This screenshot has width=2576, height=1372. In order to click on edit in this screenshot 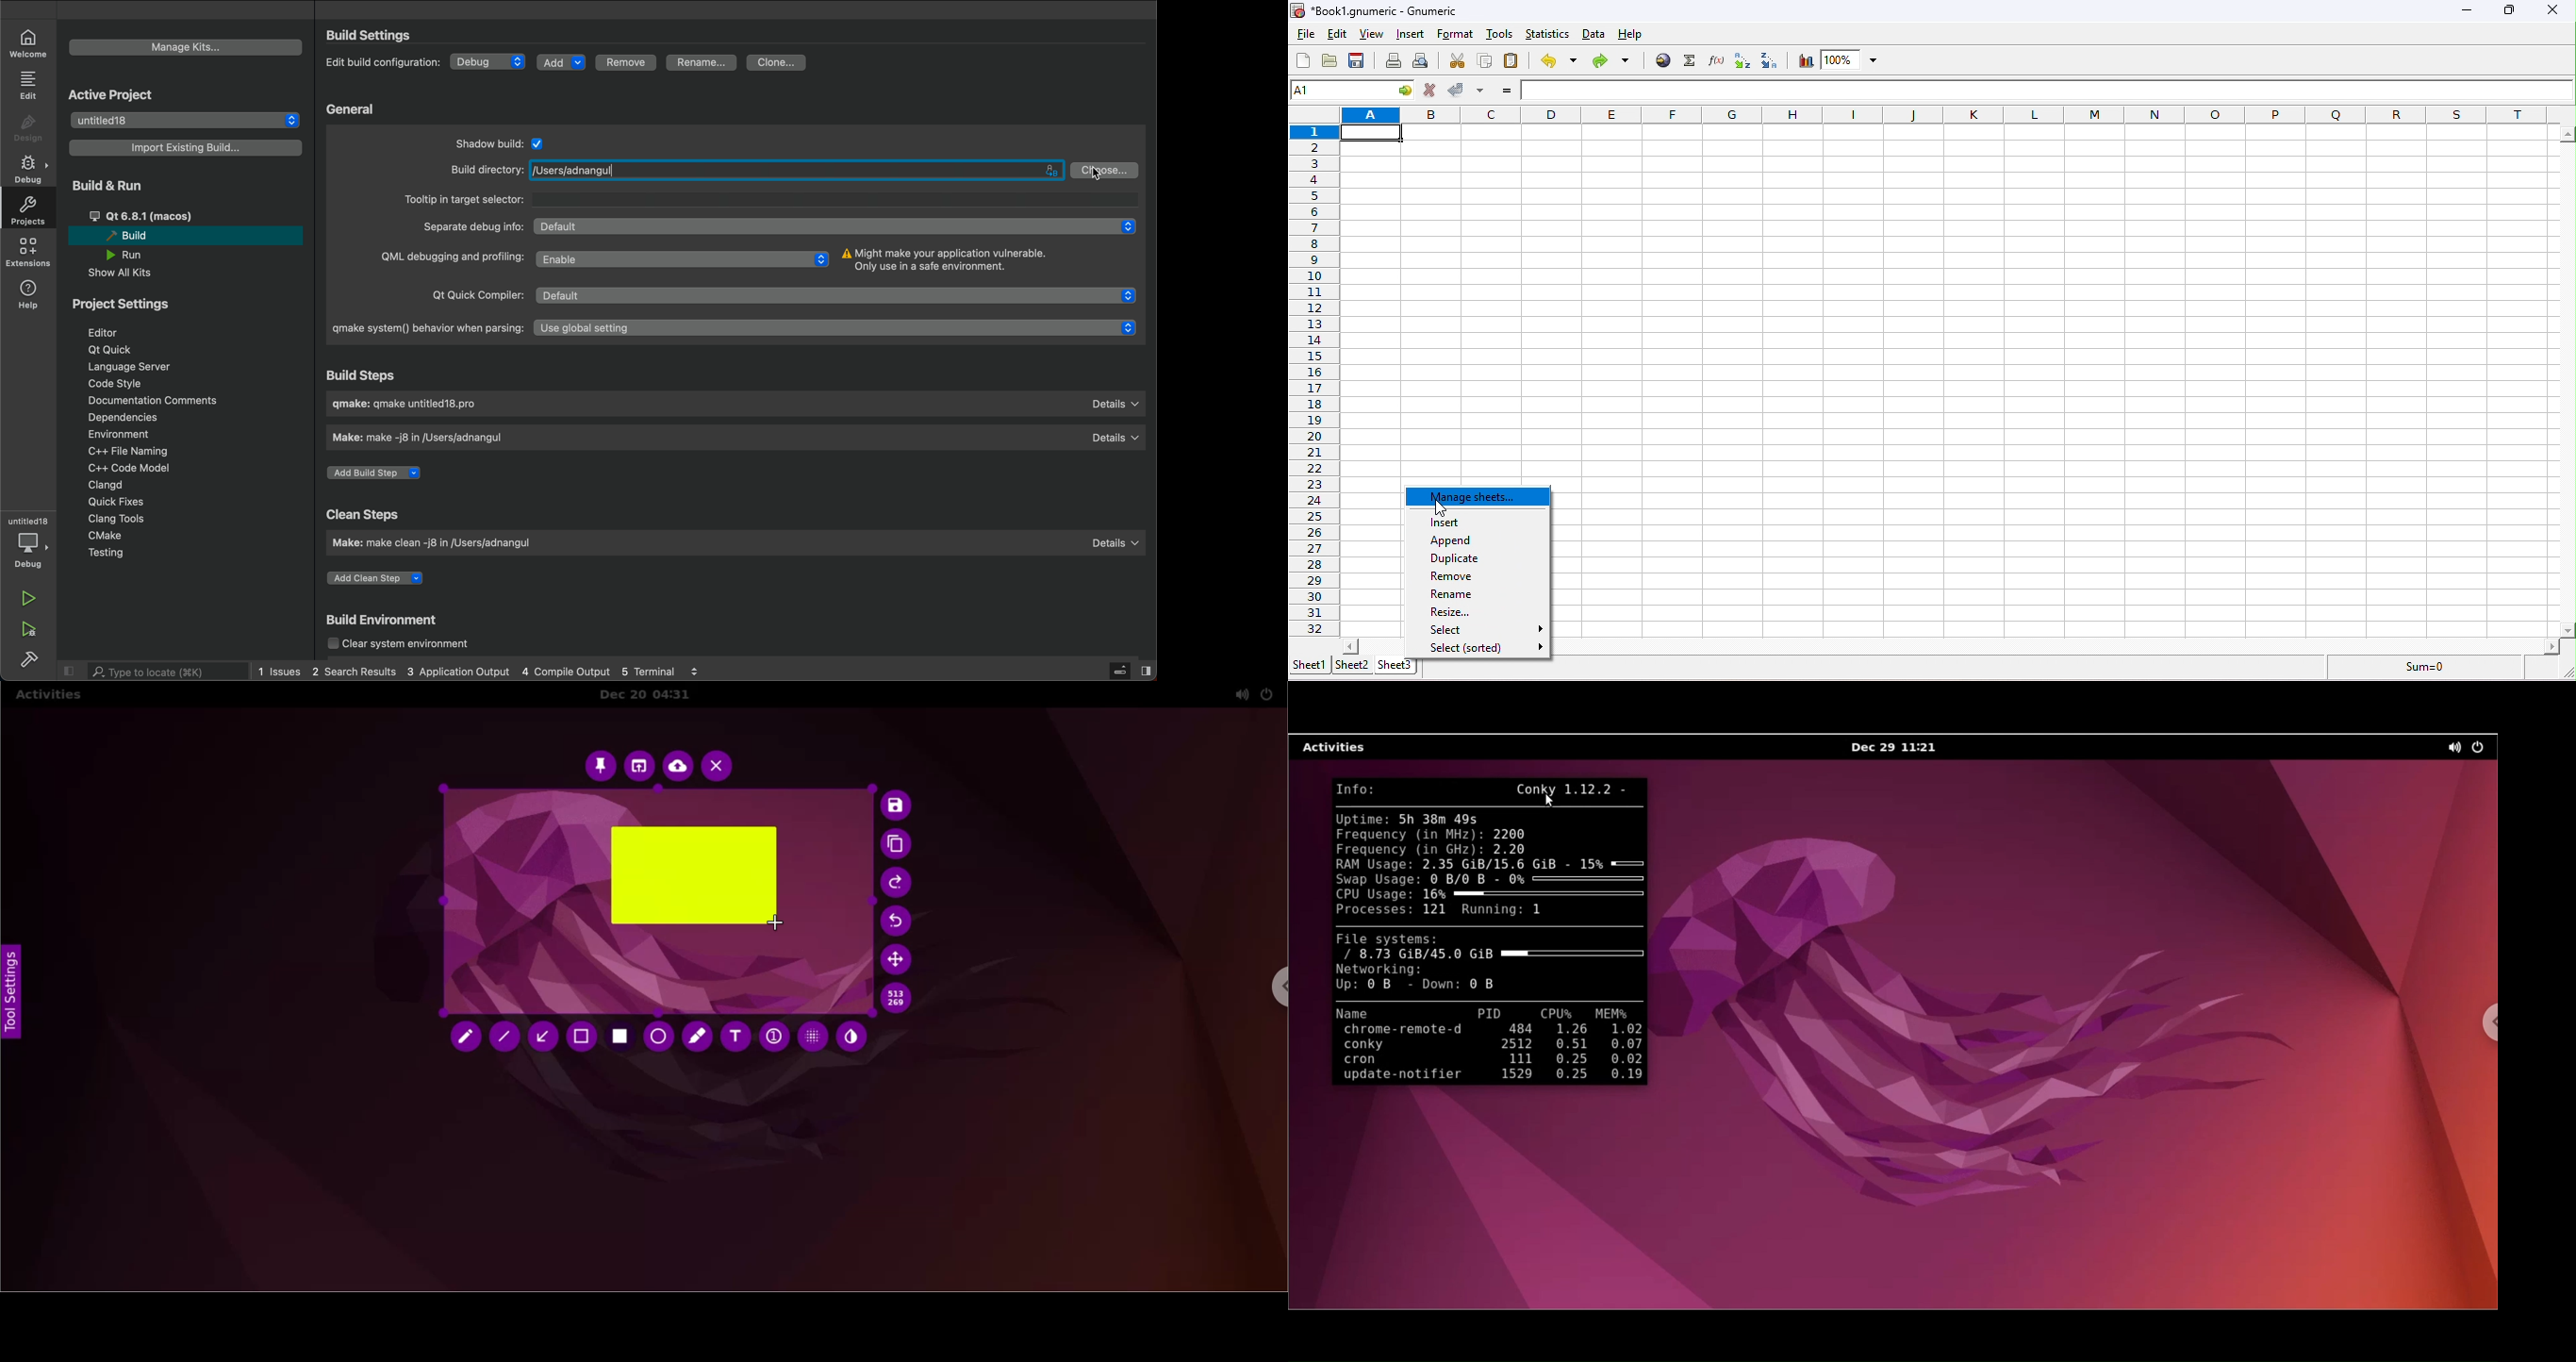, I will do `click(28, 85)`.